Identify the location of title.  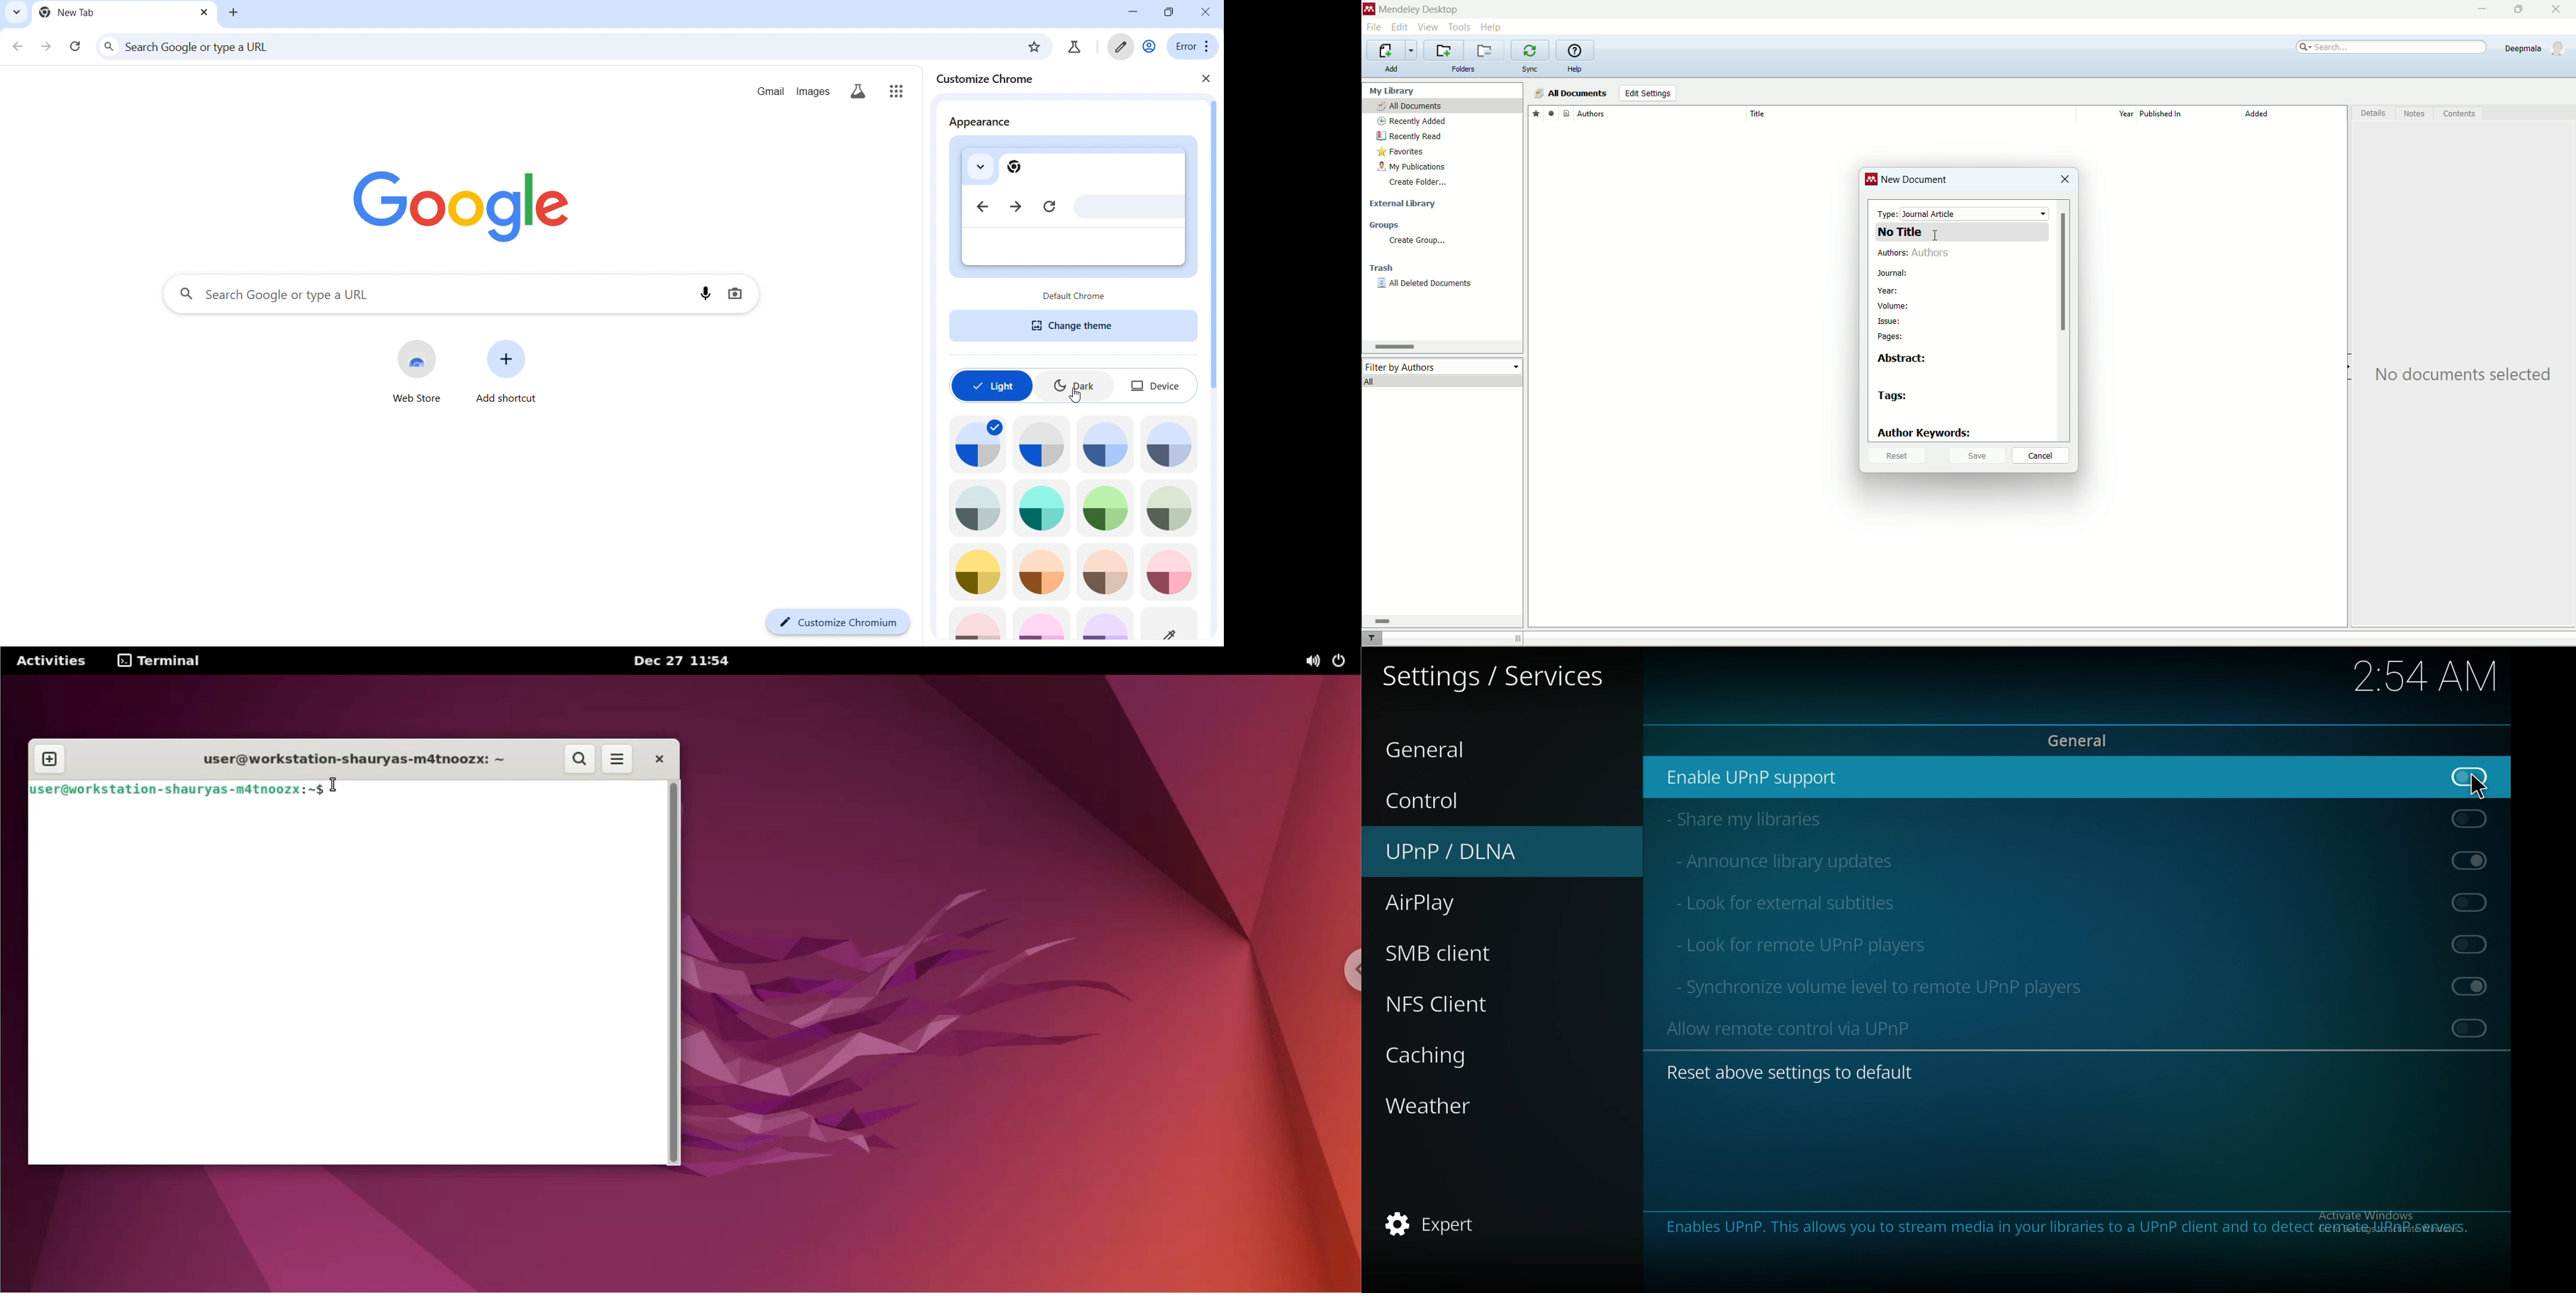
(1910, 113).